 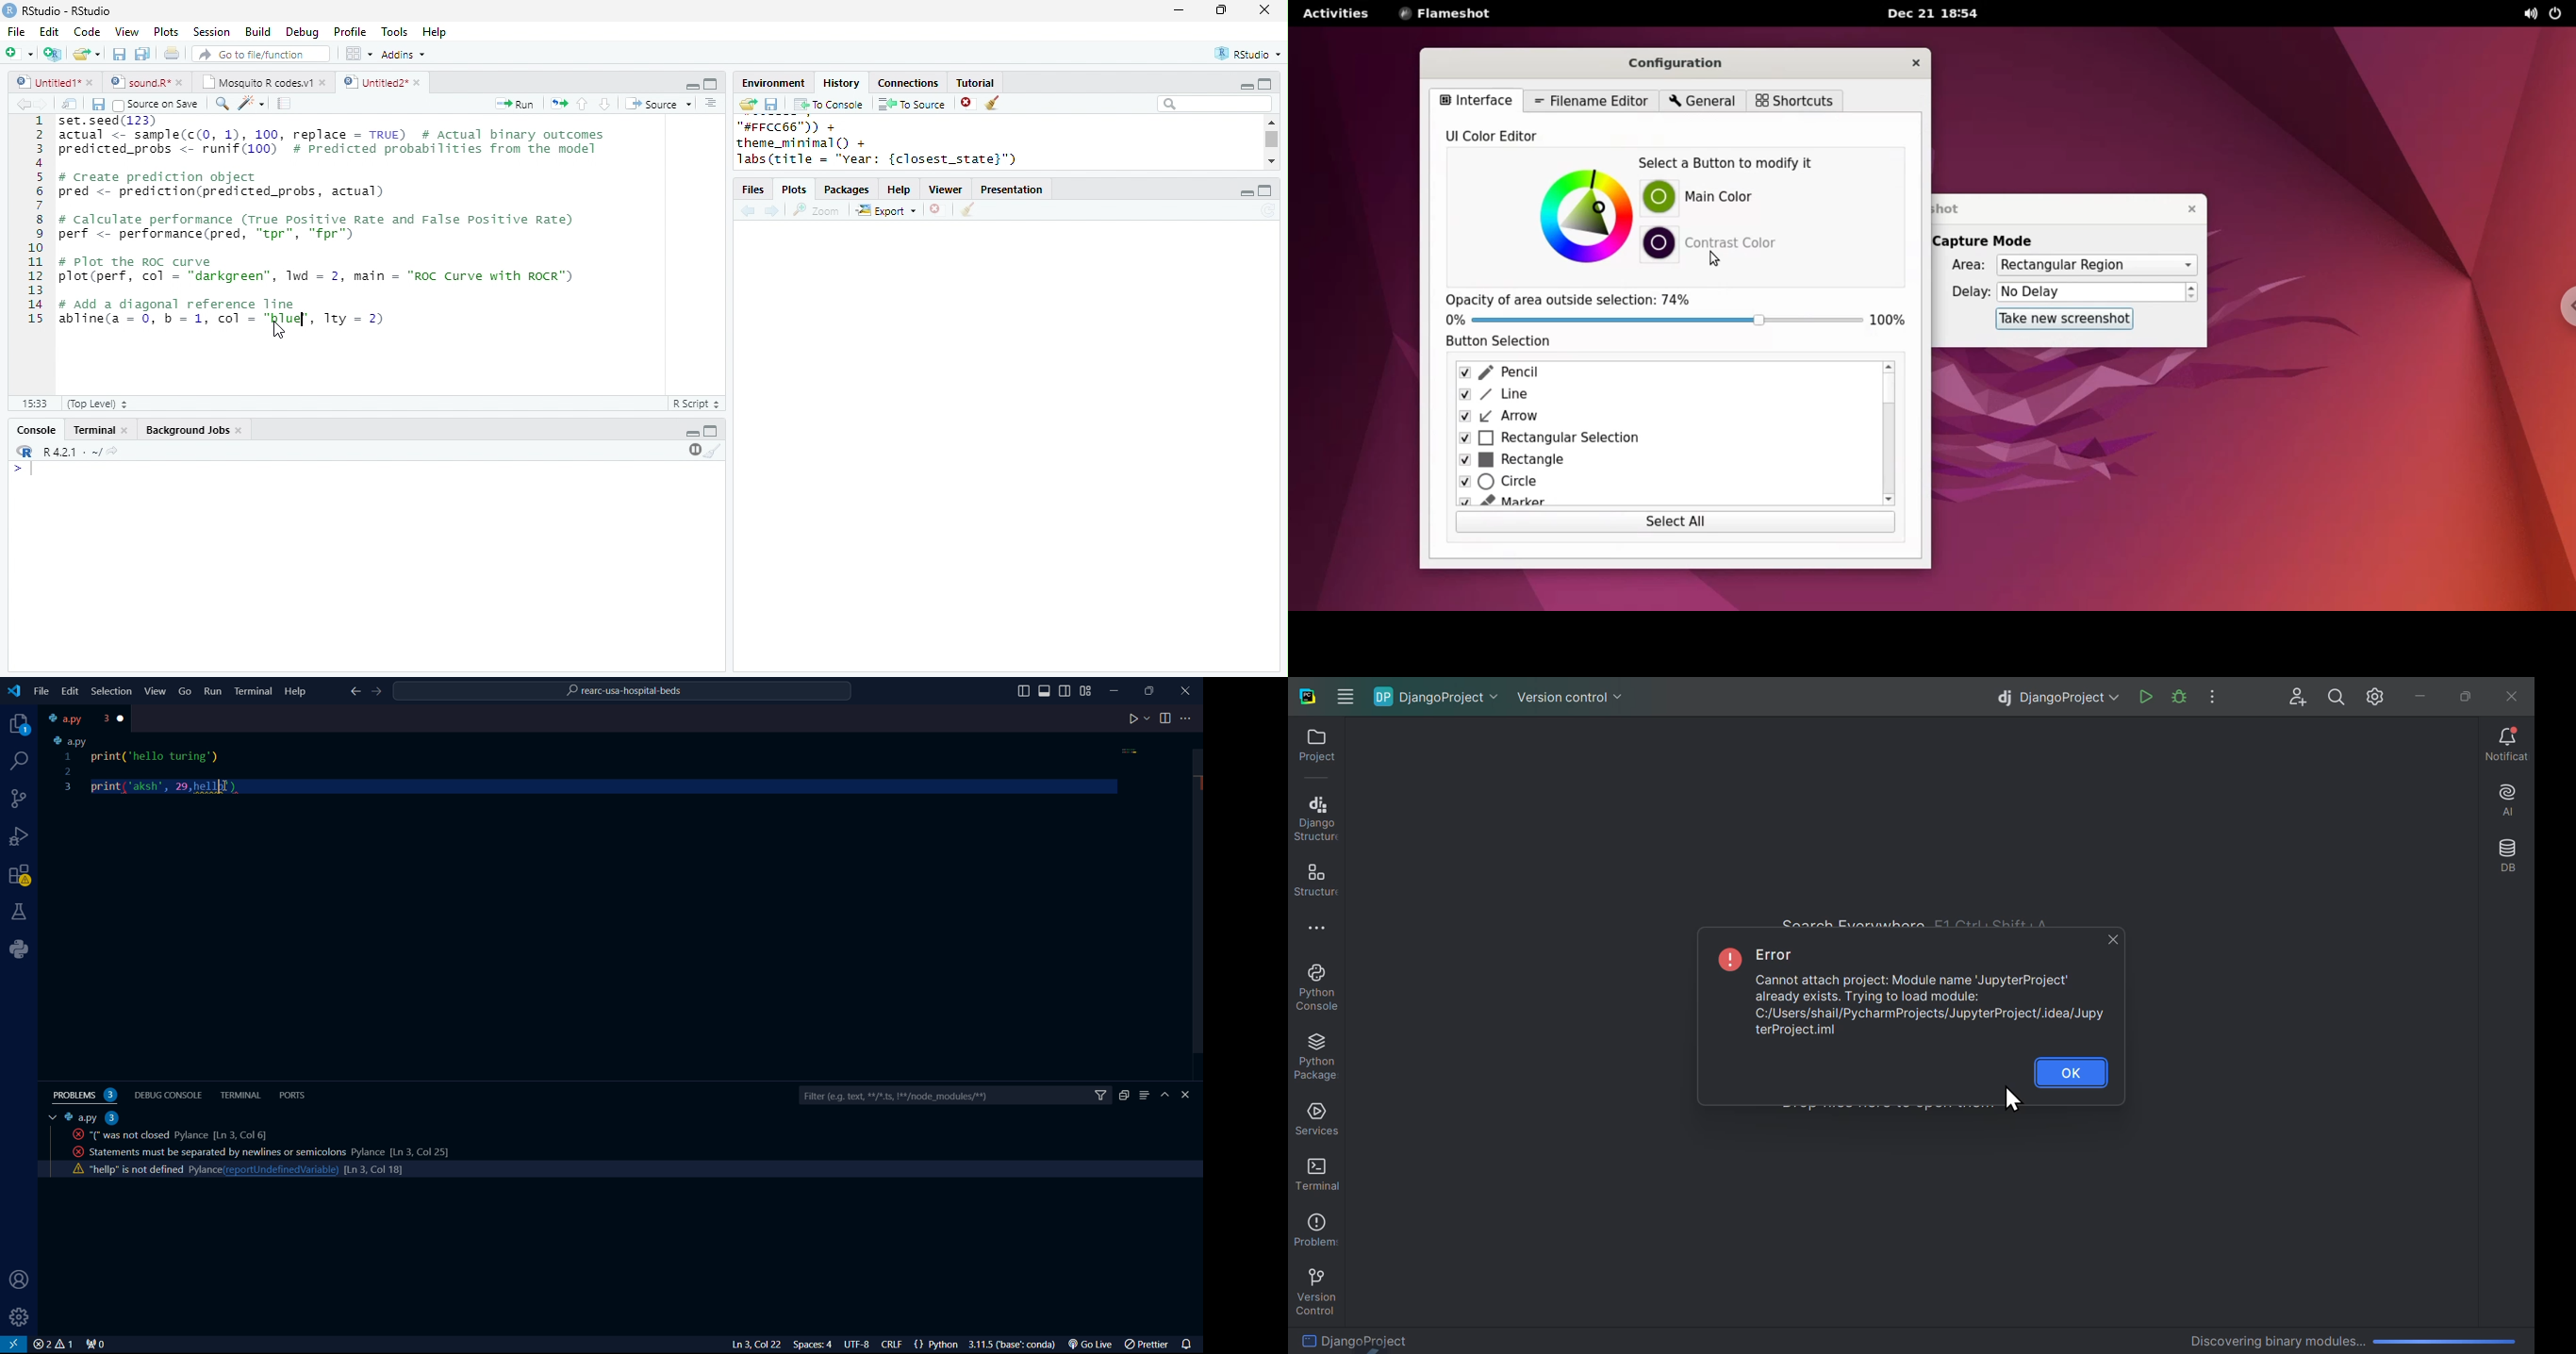 What do you see at coordinates (167, 31) in the screenshot?
I see `Plots` at bounding box center [167, 31].